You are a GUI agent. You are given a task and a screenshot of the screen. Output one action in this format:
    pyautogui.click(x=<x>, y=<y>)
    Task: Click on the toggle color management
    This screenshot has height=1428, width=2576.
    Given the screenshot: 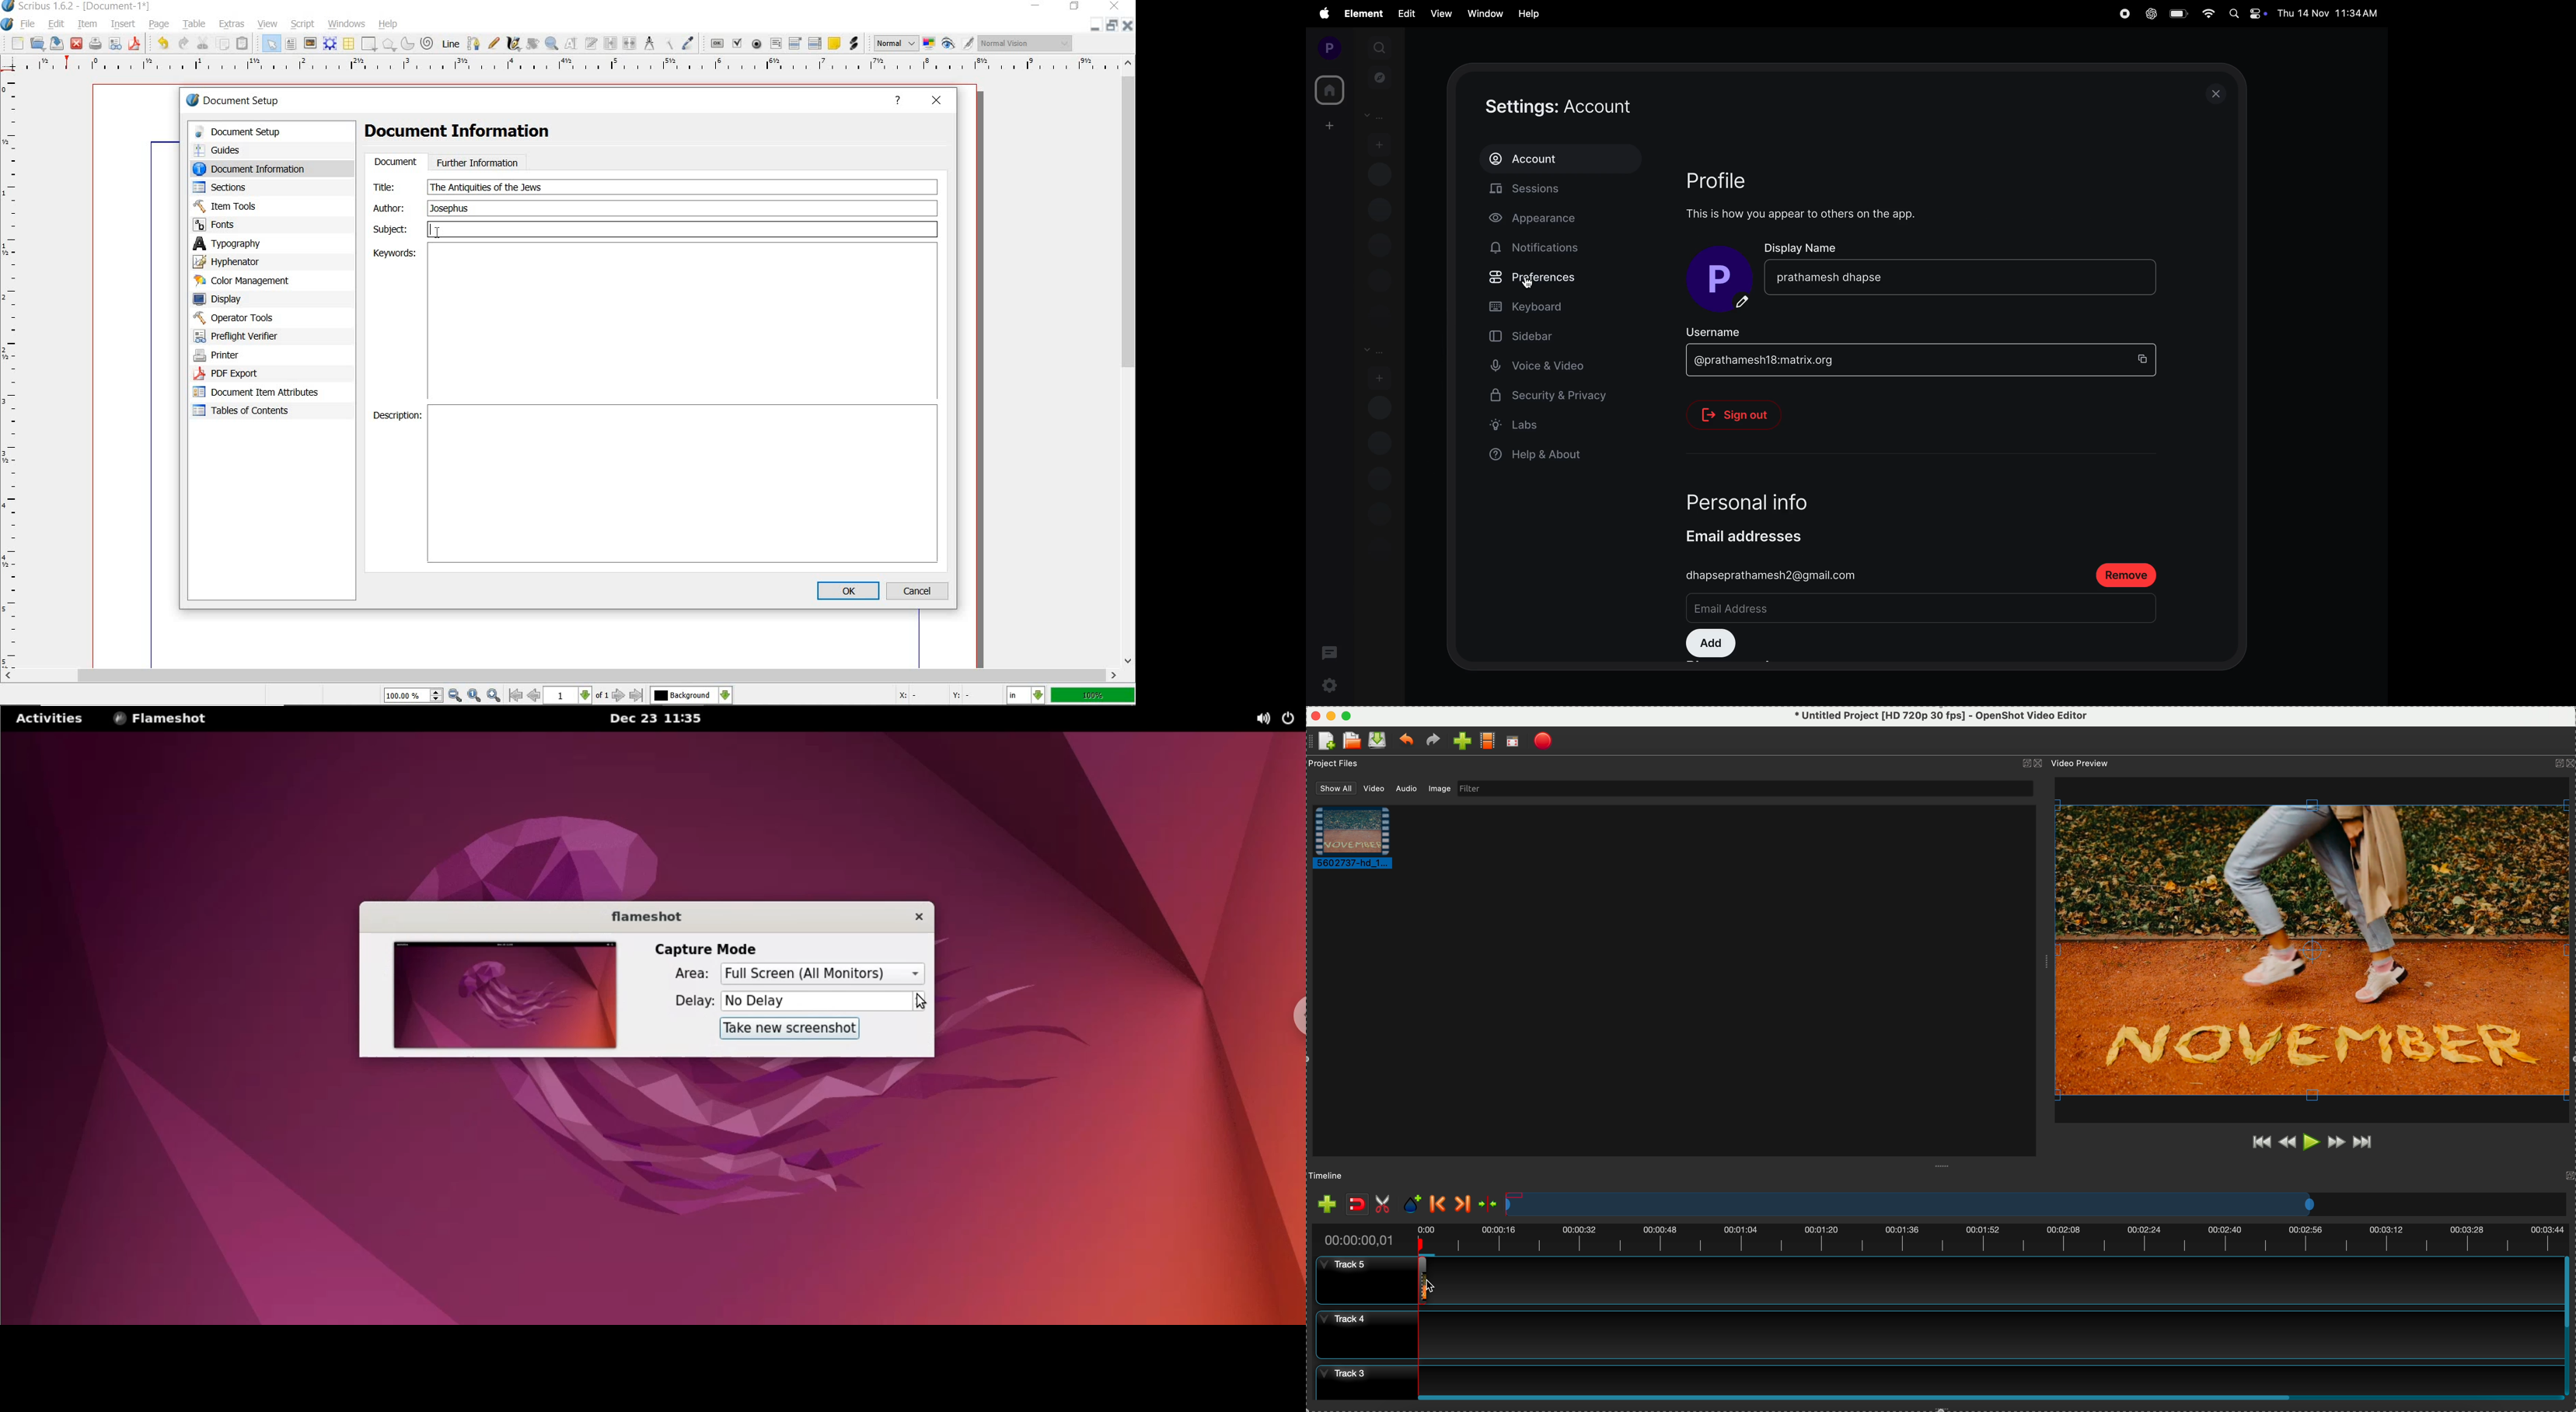 What is the action you would take?
    pyautogui.click(x=929, y=43)
    